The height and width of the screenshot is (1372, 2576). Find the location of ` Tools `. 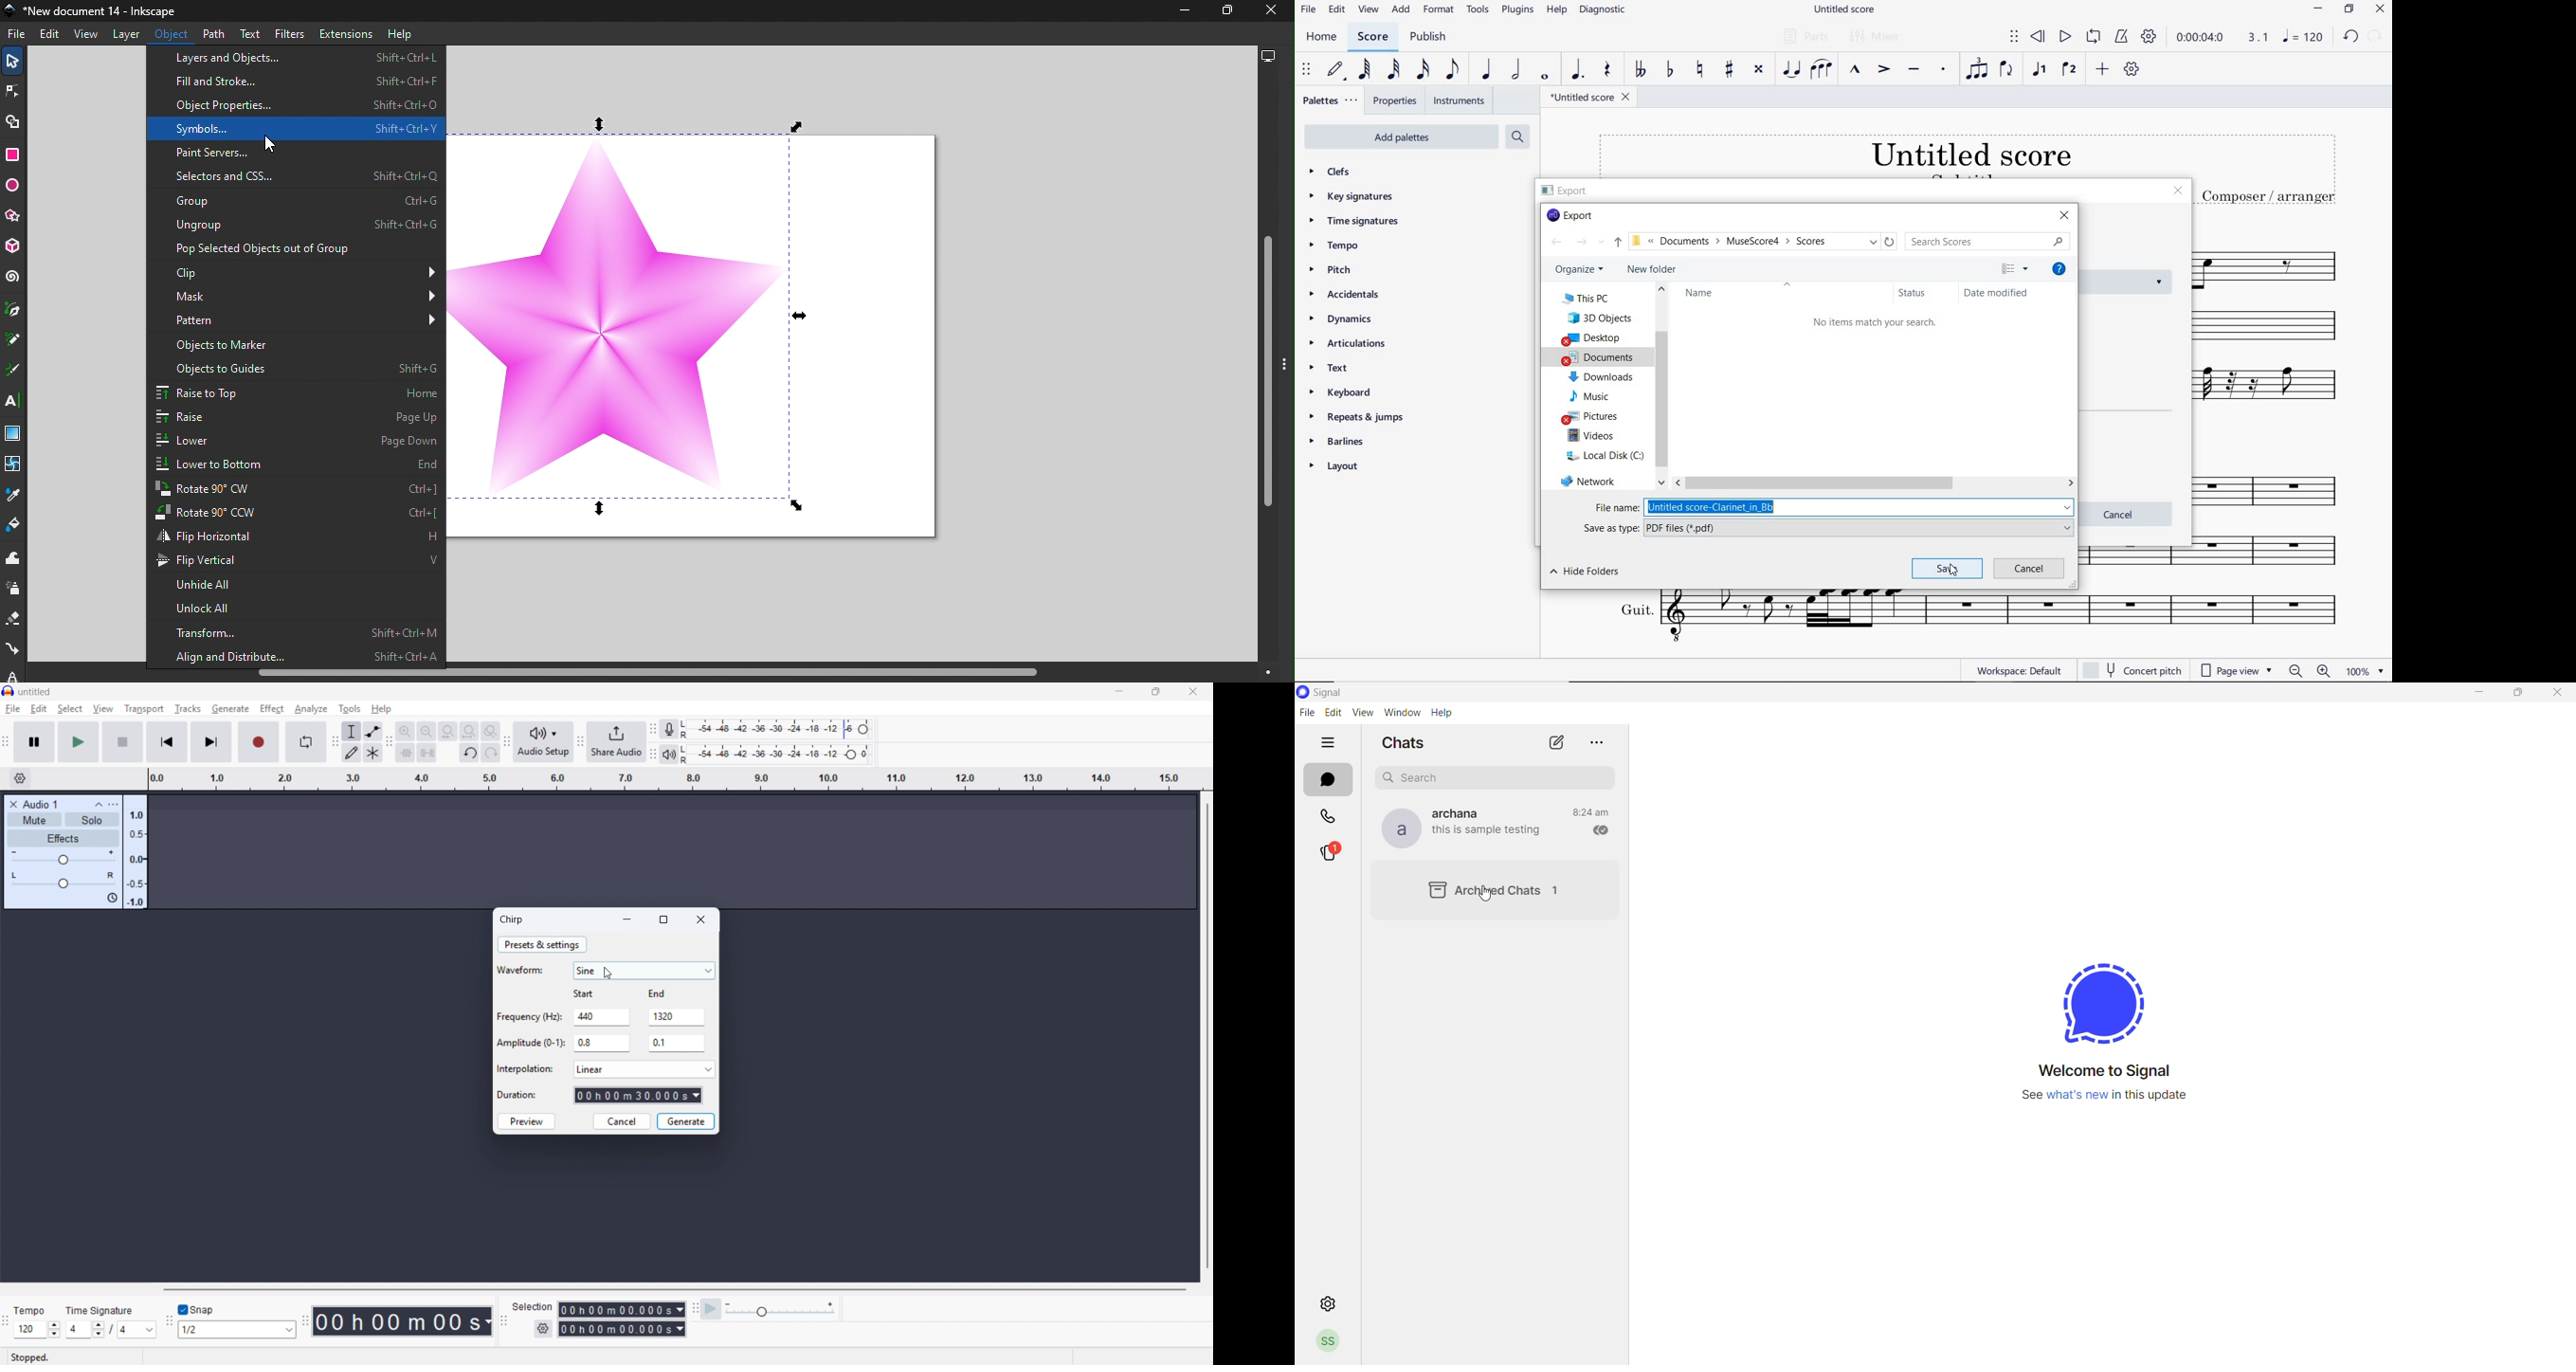

 Tools  is located at coordinates (350, 708).